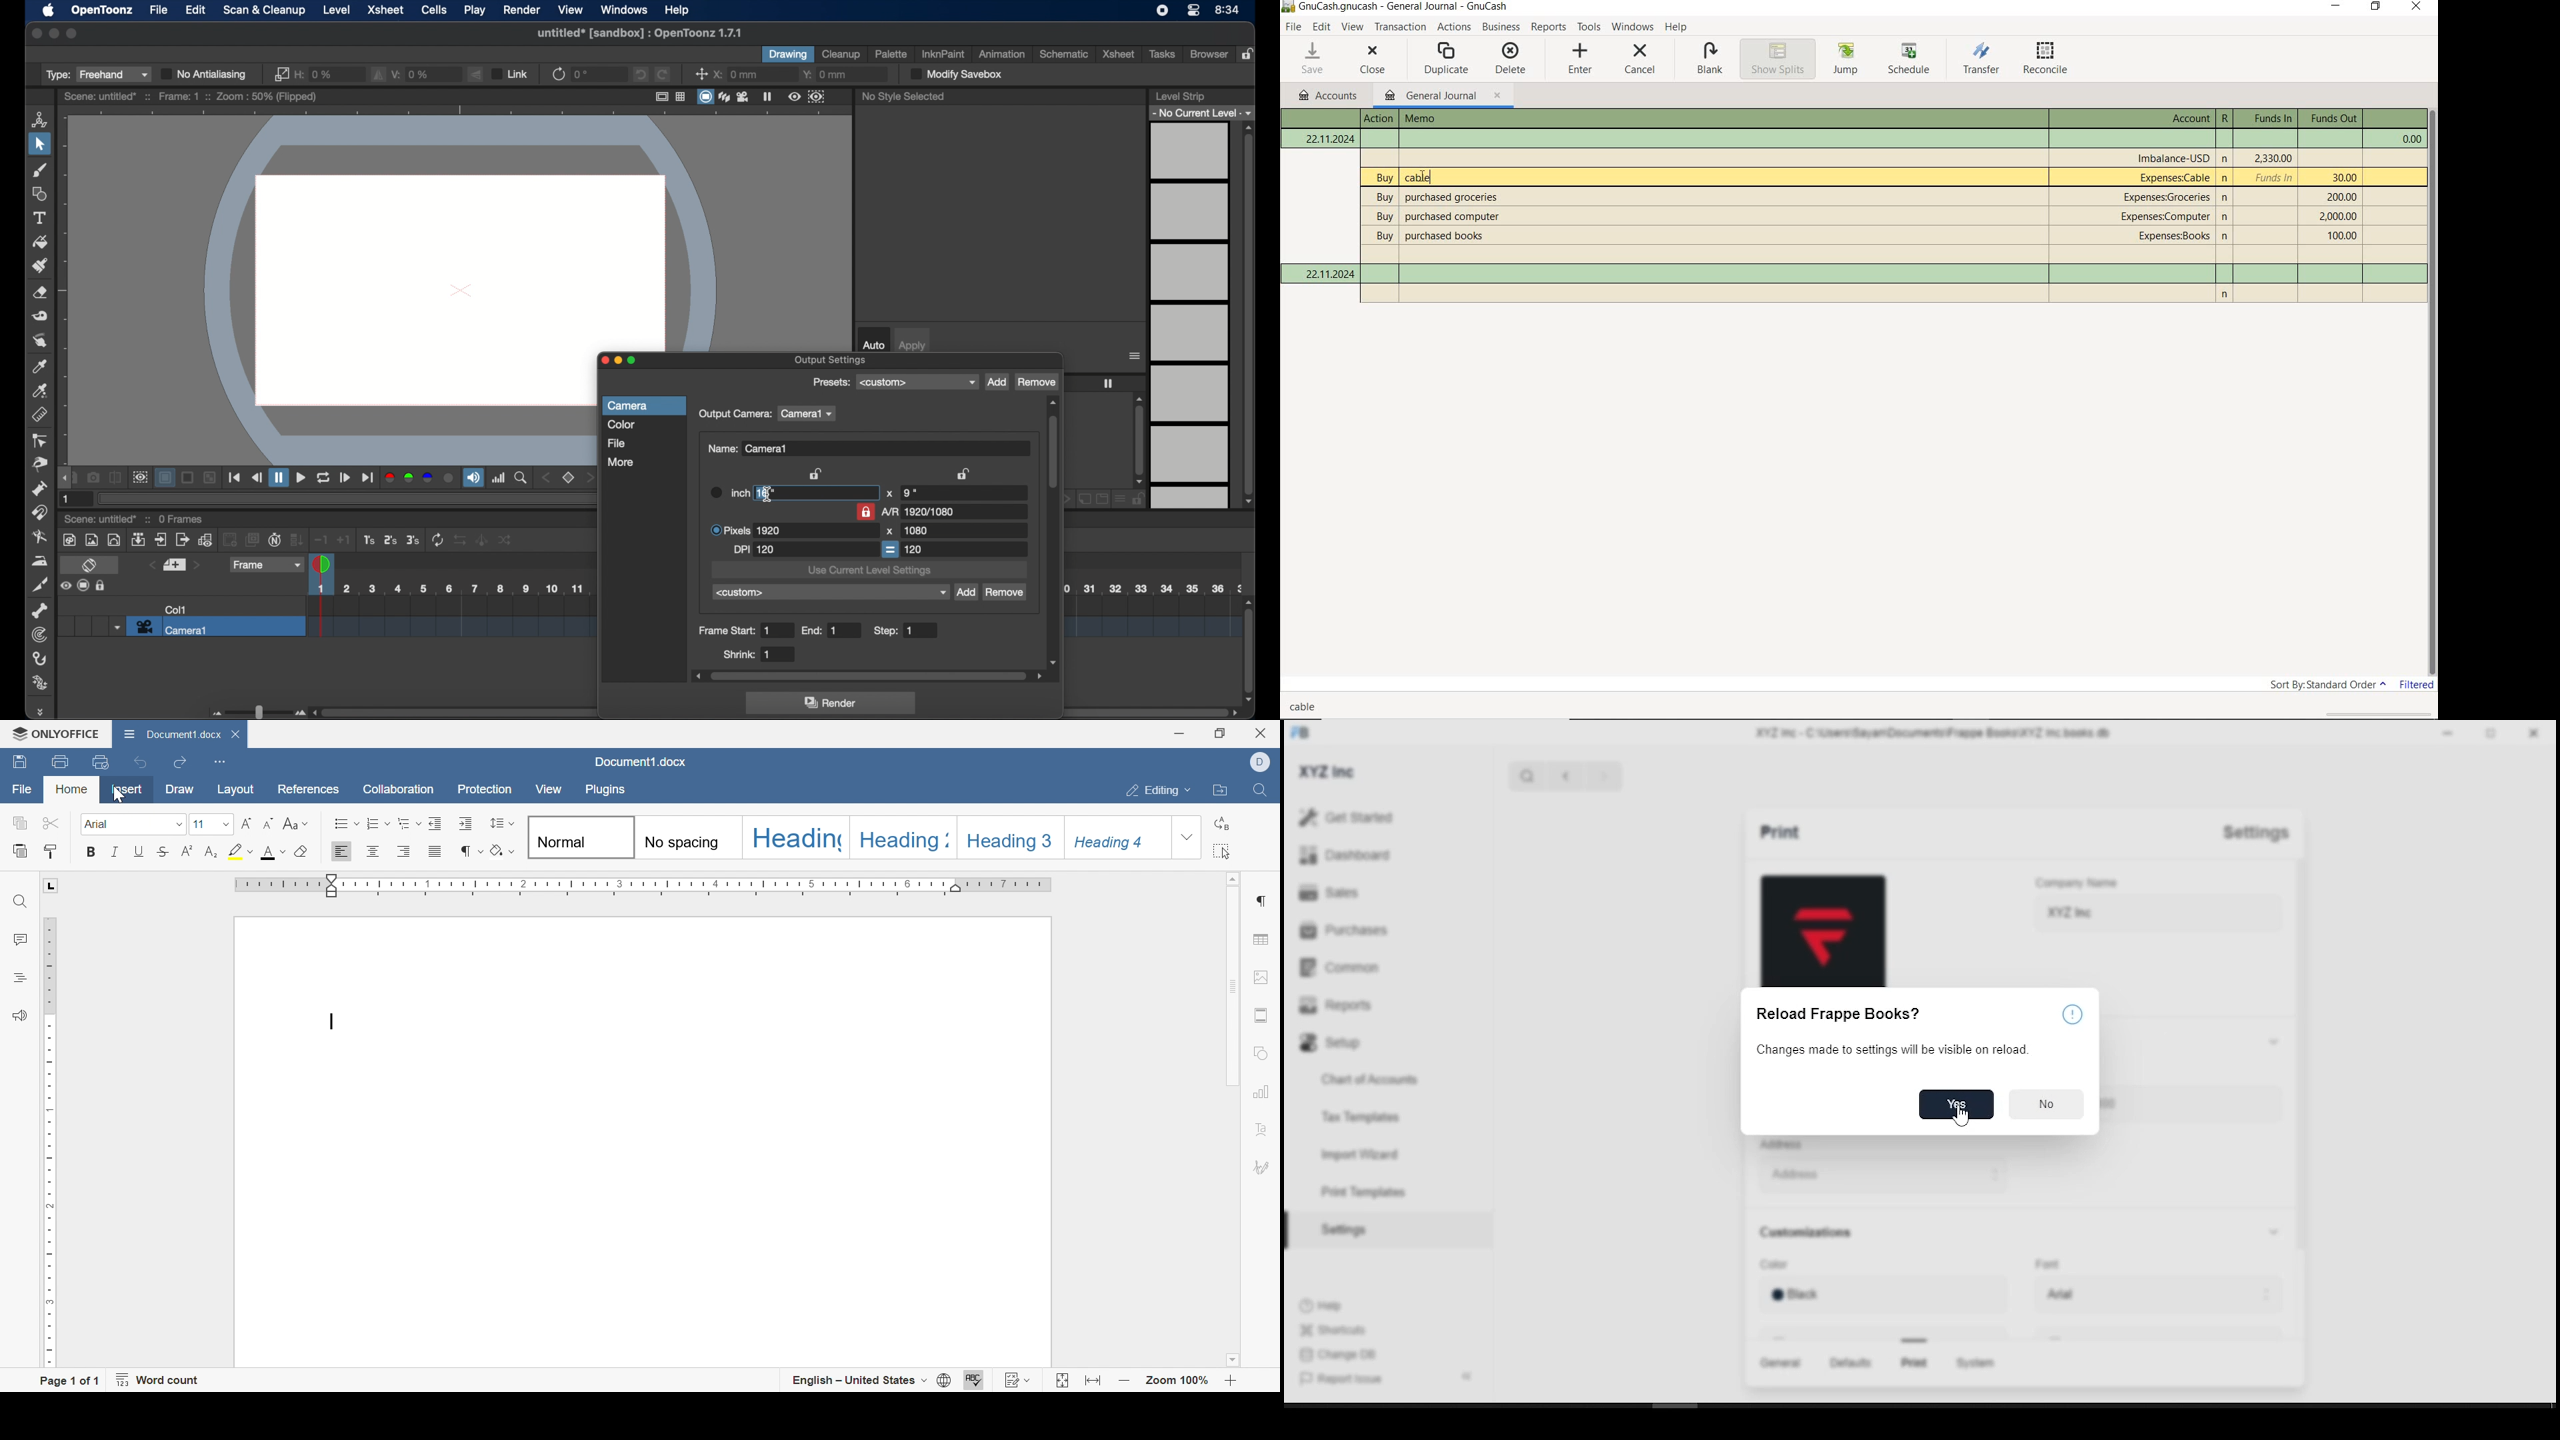 The width and height of the screenshot is (2576, 1456). Describe the element at coordinates (1326, 96) in the screenshot. I see `ACCOUNTS` at that location.